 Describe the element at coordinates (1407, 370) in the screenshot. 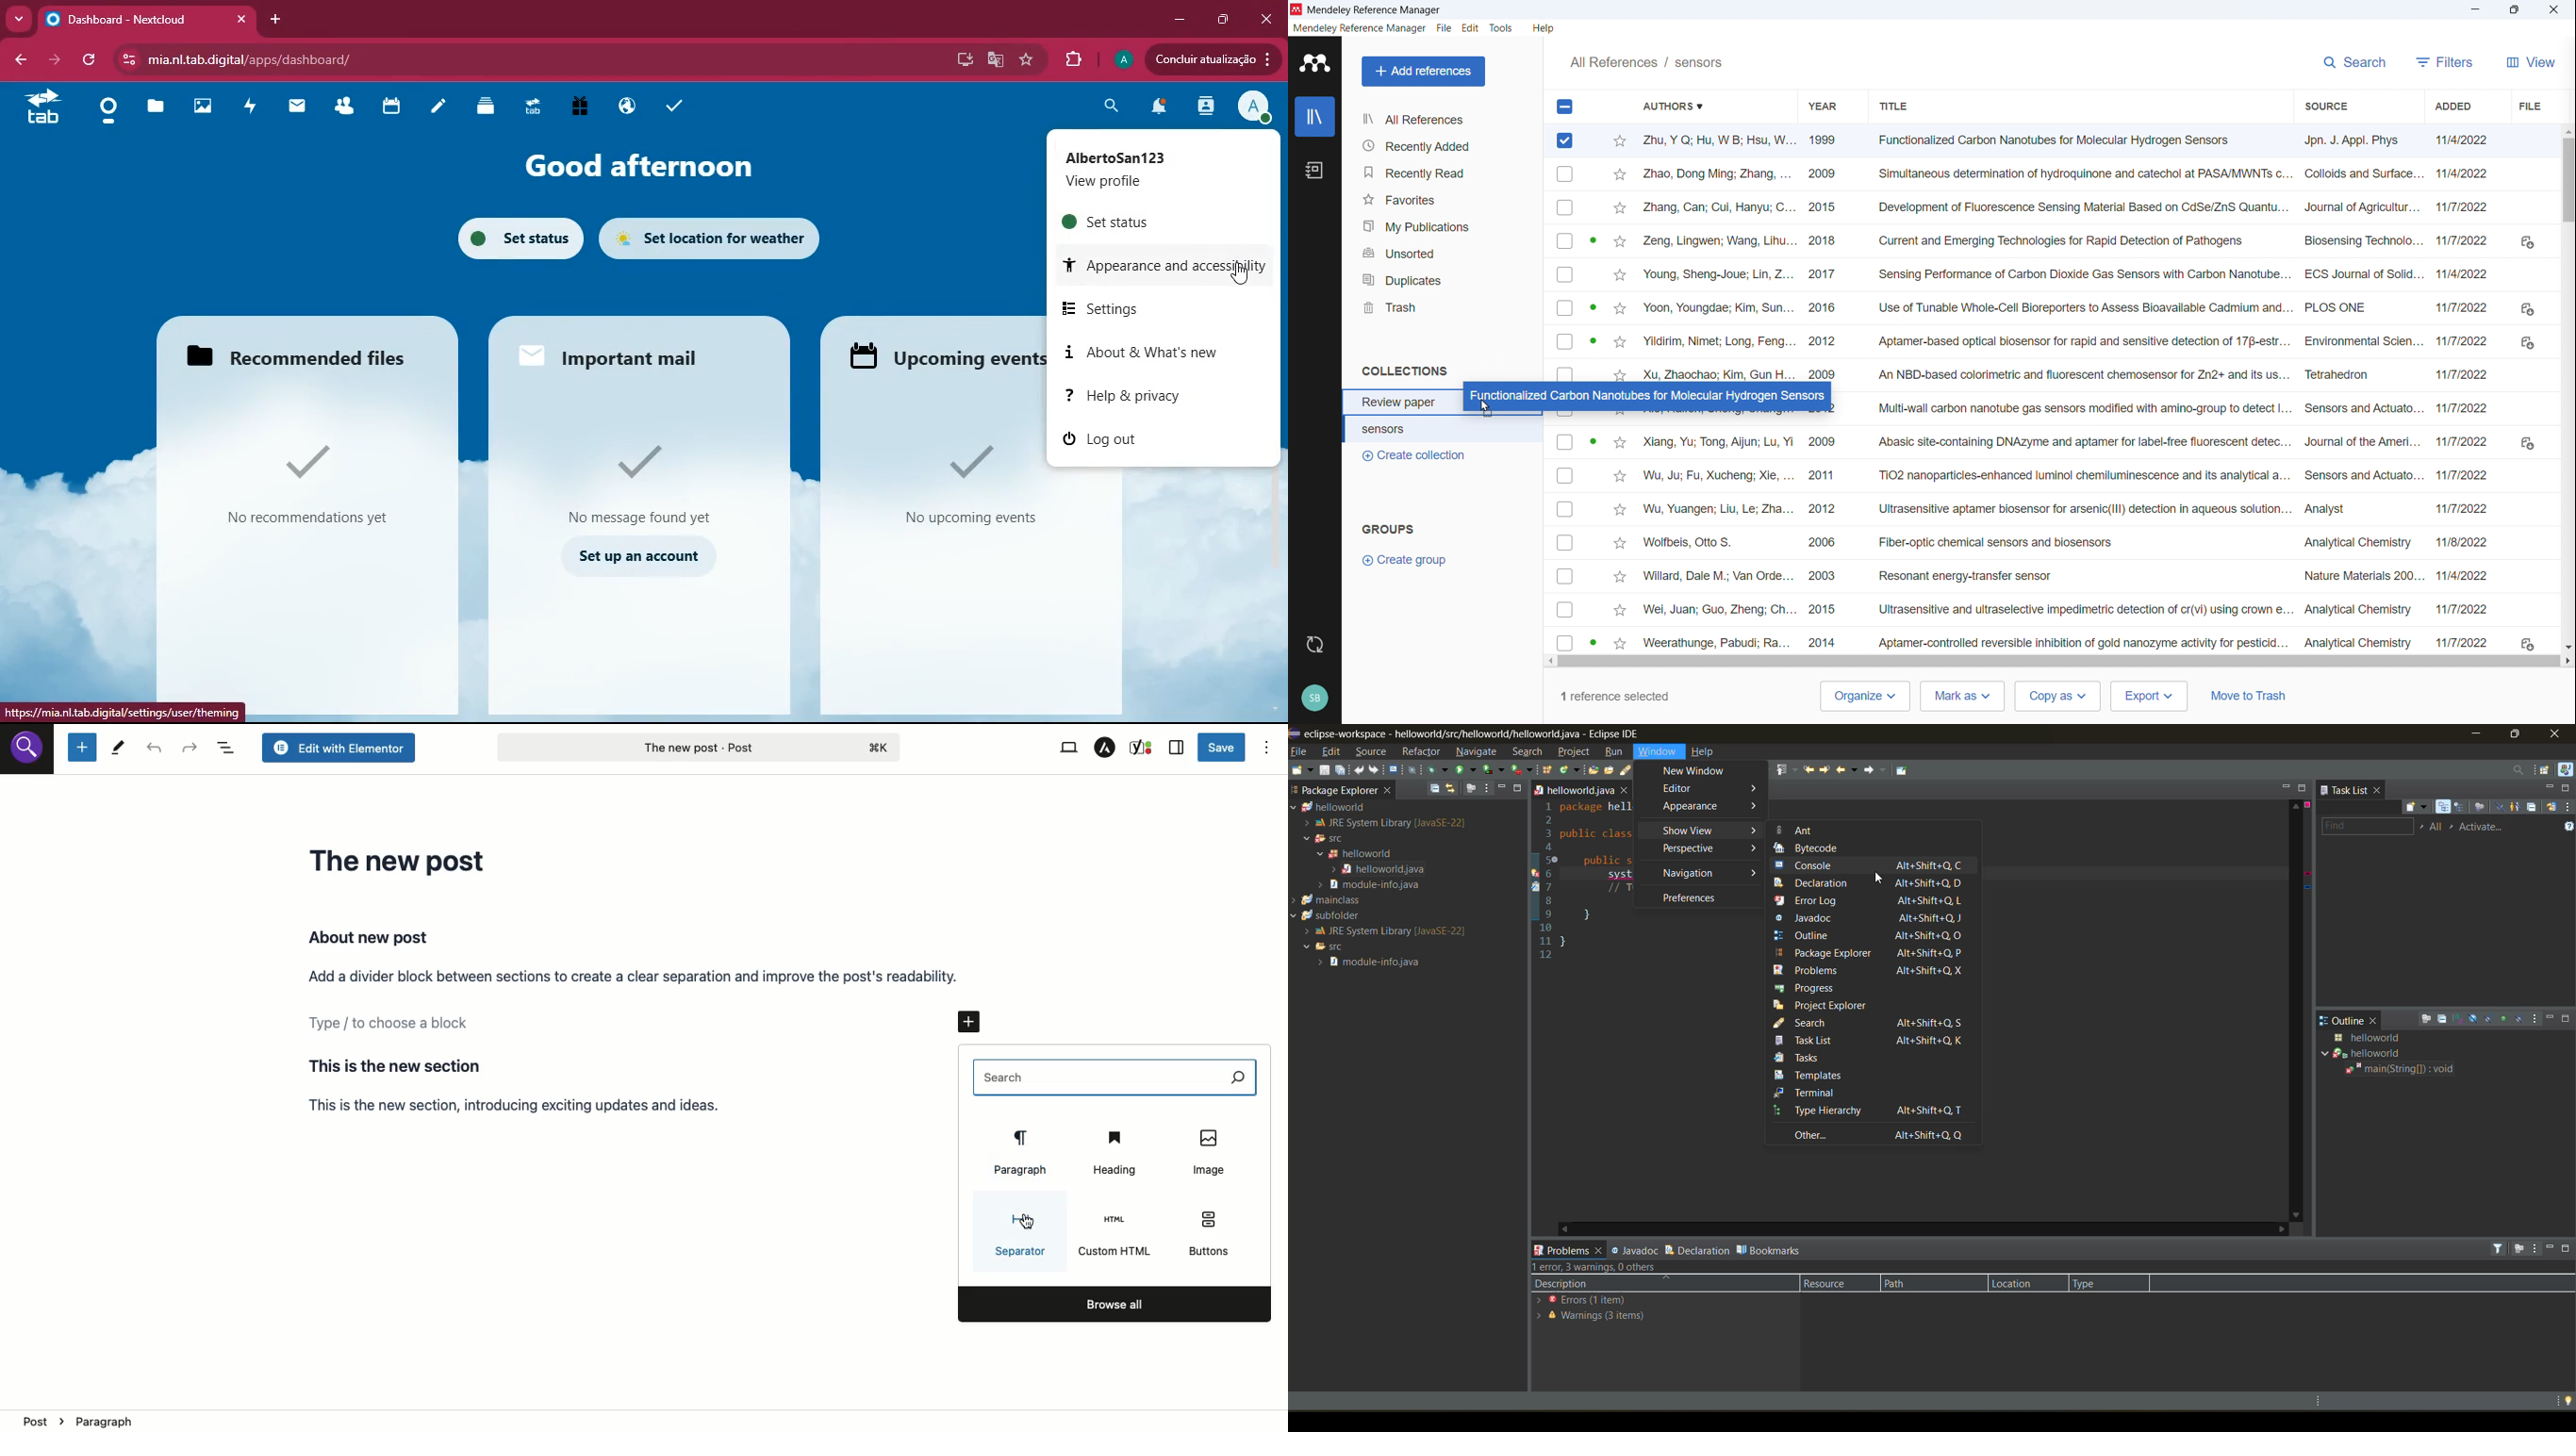

I see `Collections ` at that location.